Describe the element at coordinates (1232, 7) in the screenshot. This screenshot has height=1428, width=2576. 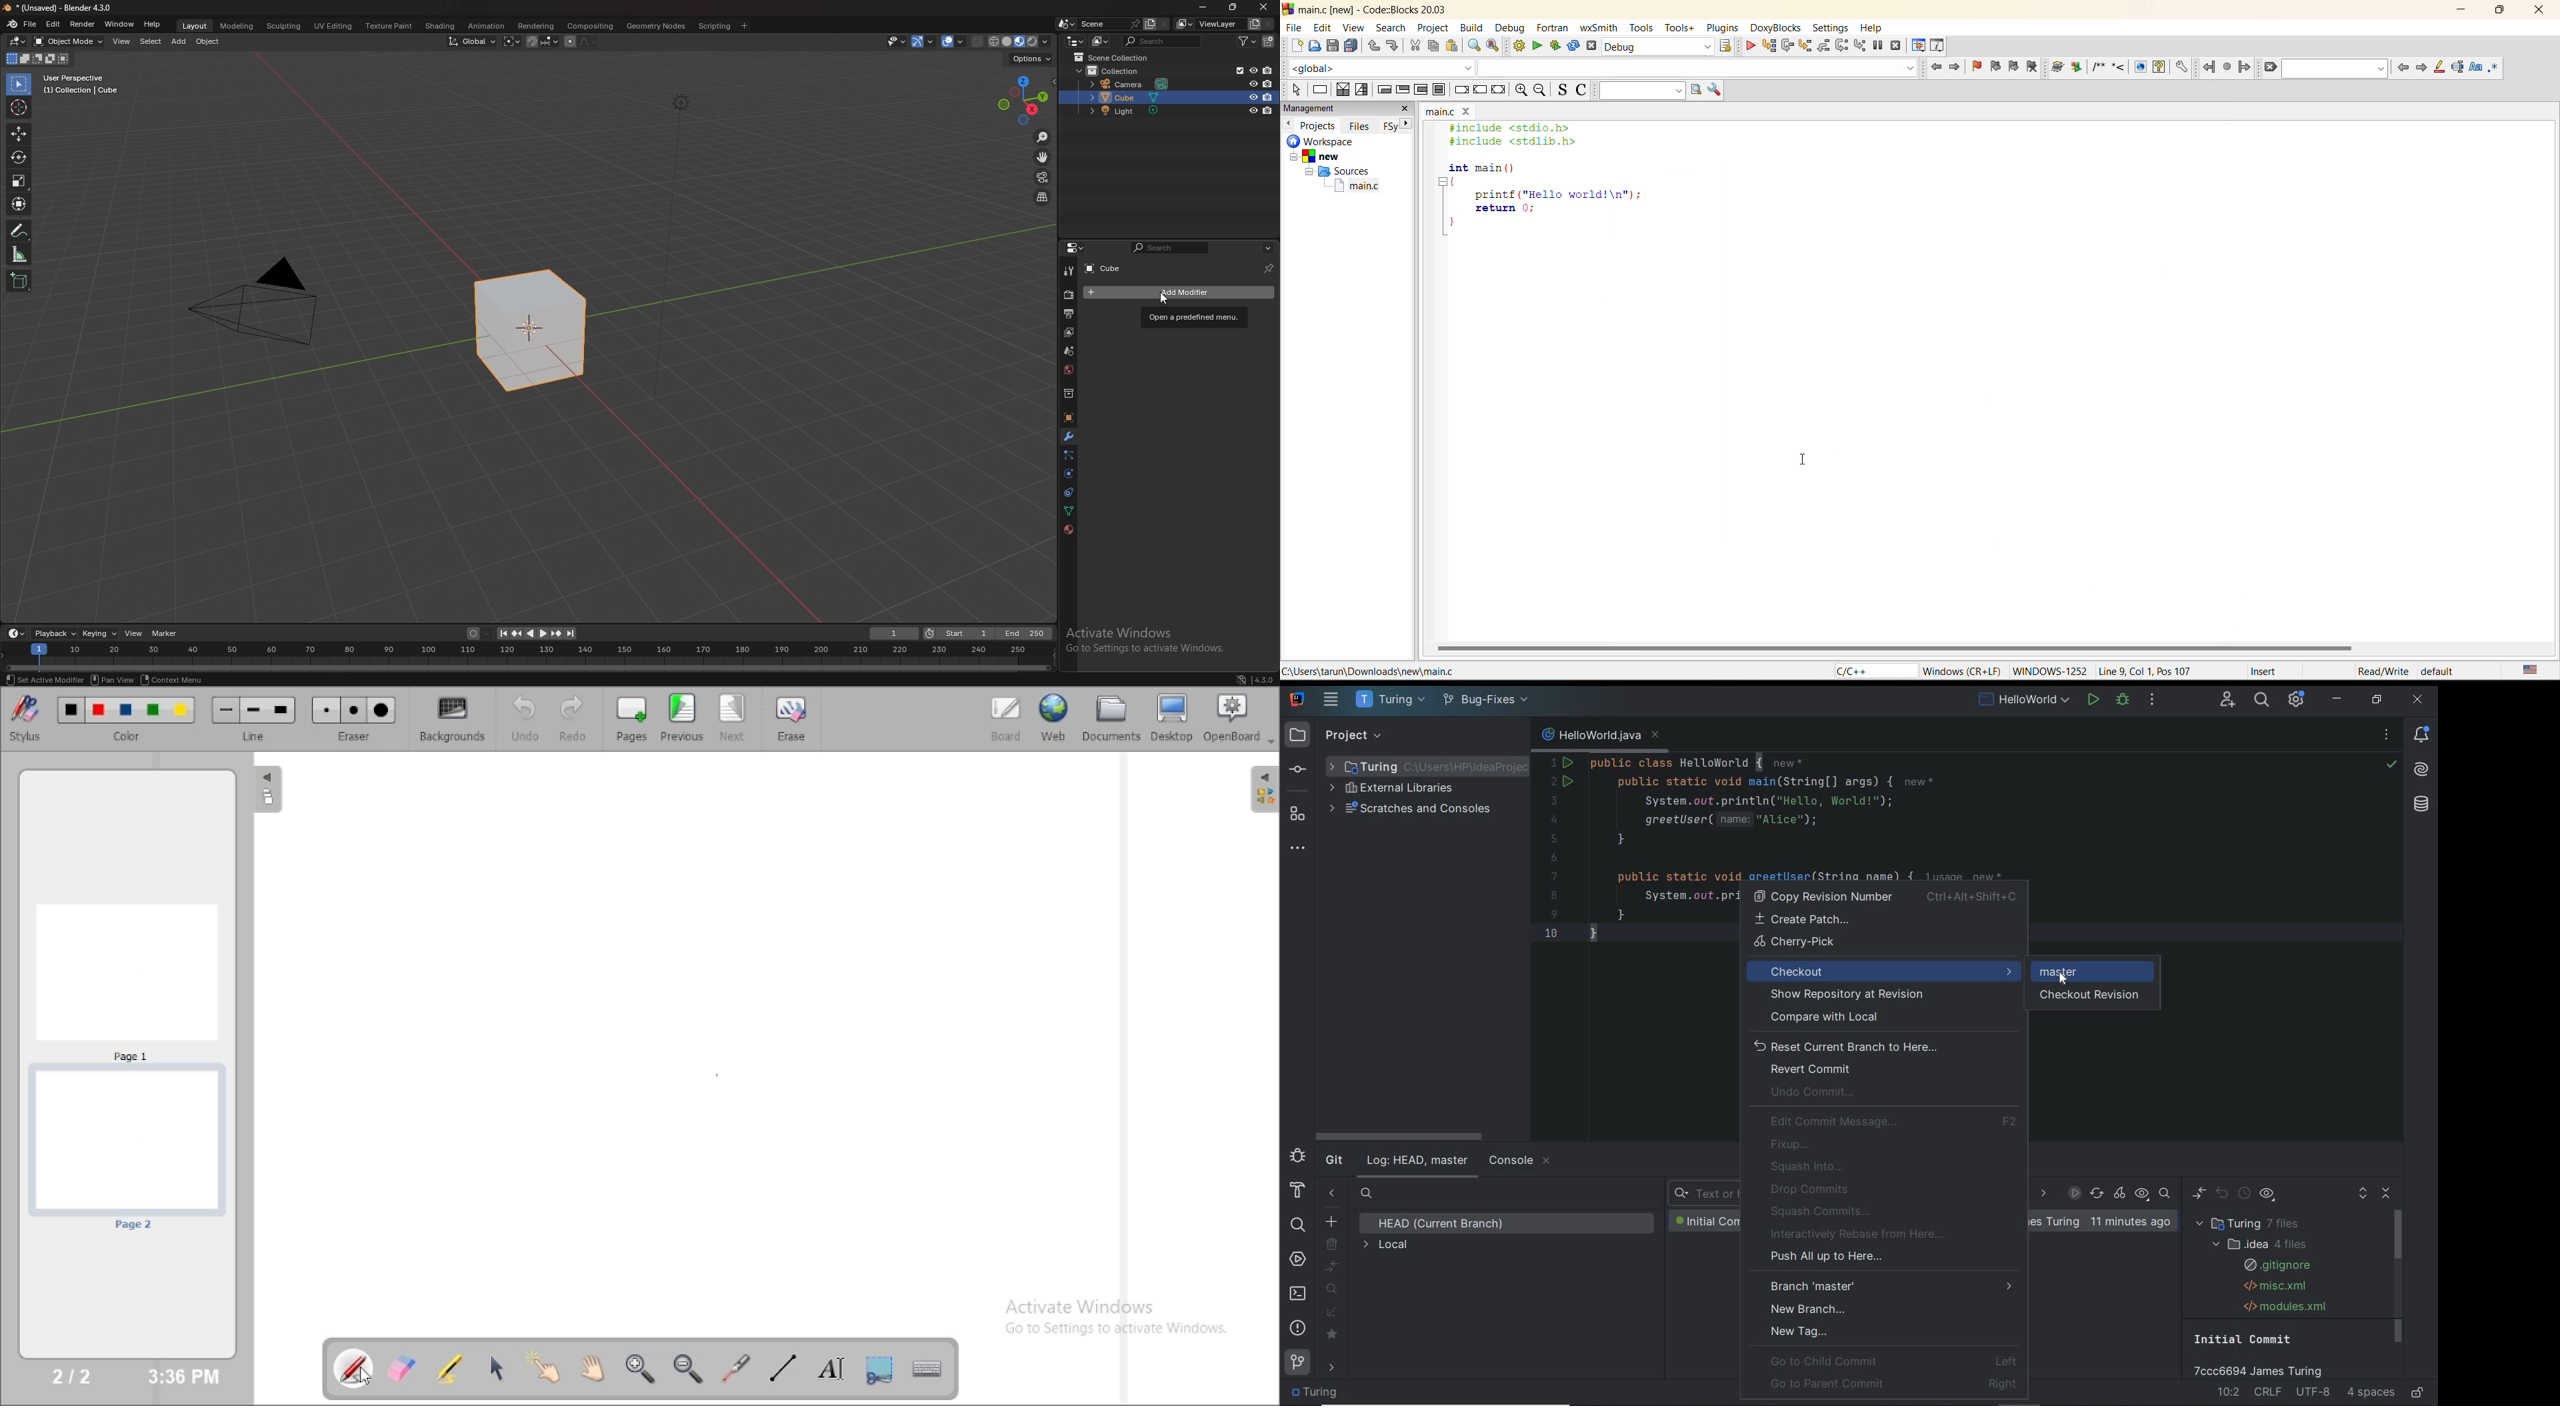
I see `resize` at that location.